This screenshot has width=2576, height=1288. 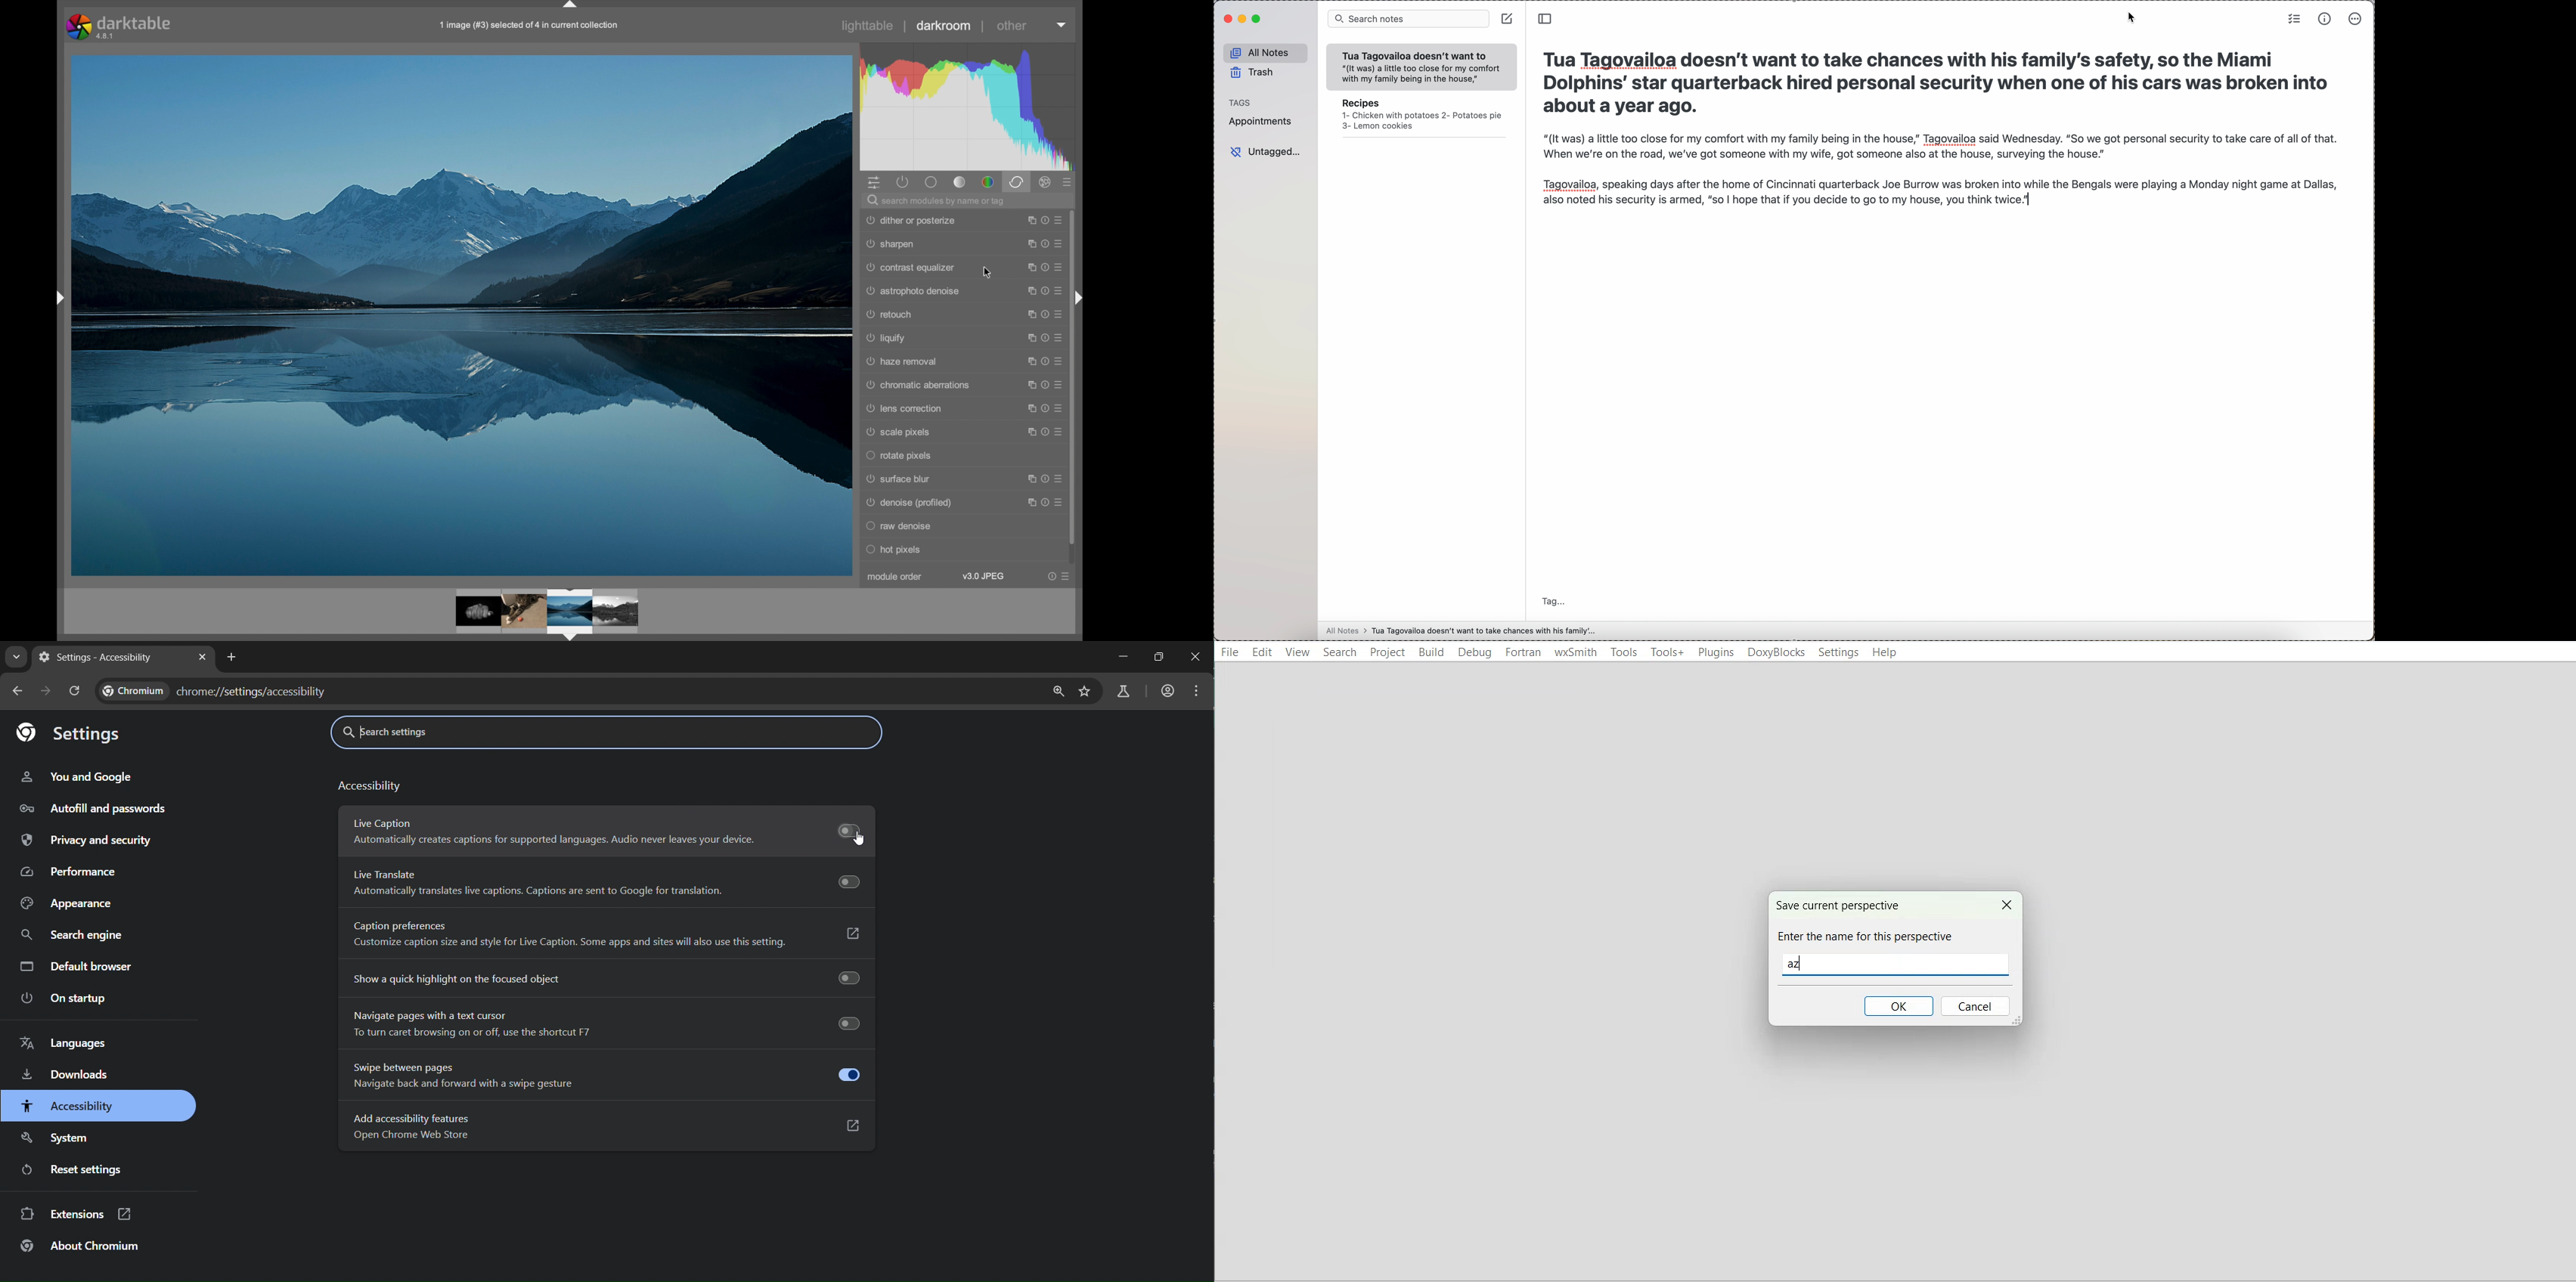 What do you see at coordinates (2356, 19) in the screenshot?
I see `more options` at bounding box center [2356, 19].